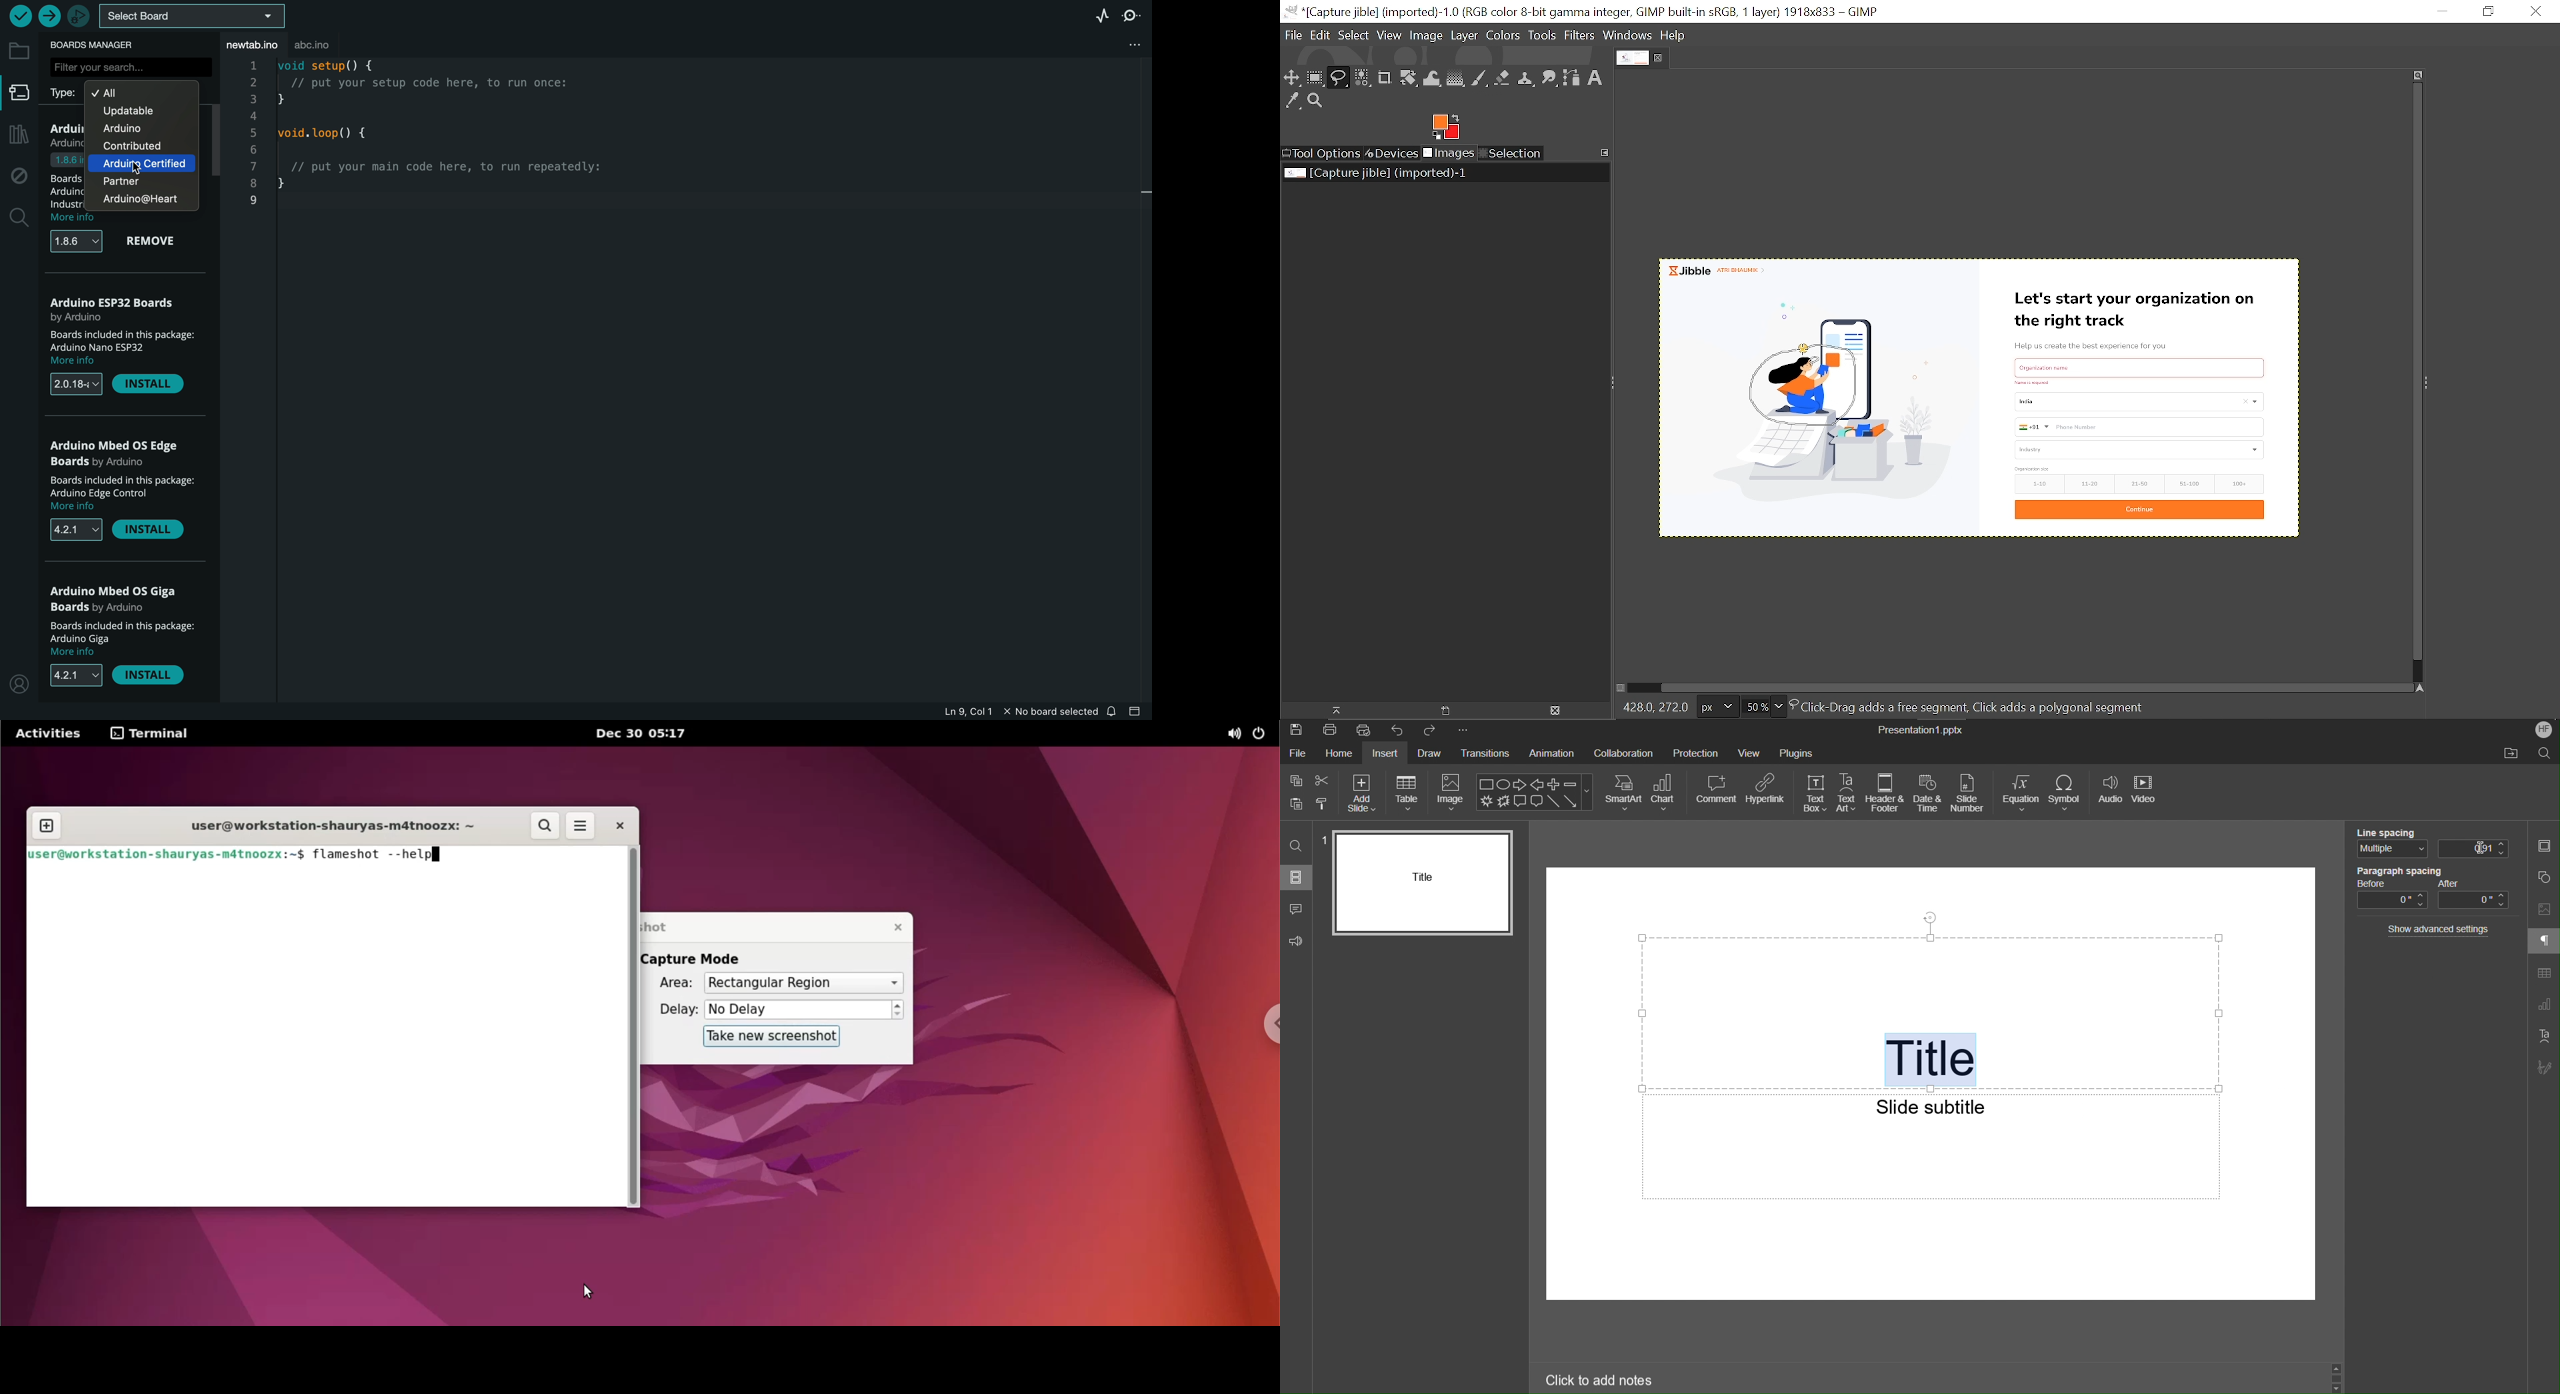 The image size is (2576, 1400). Describe the element at coordinates (1329, 731) in the screenshot. I see `Print` at that location.